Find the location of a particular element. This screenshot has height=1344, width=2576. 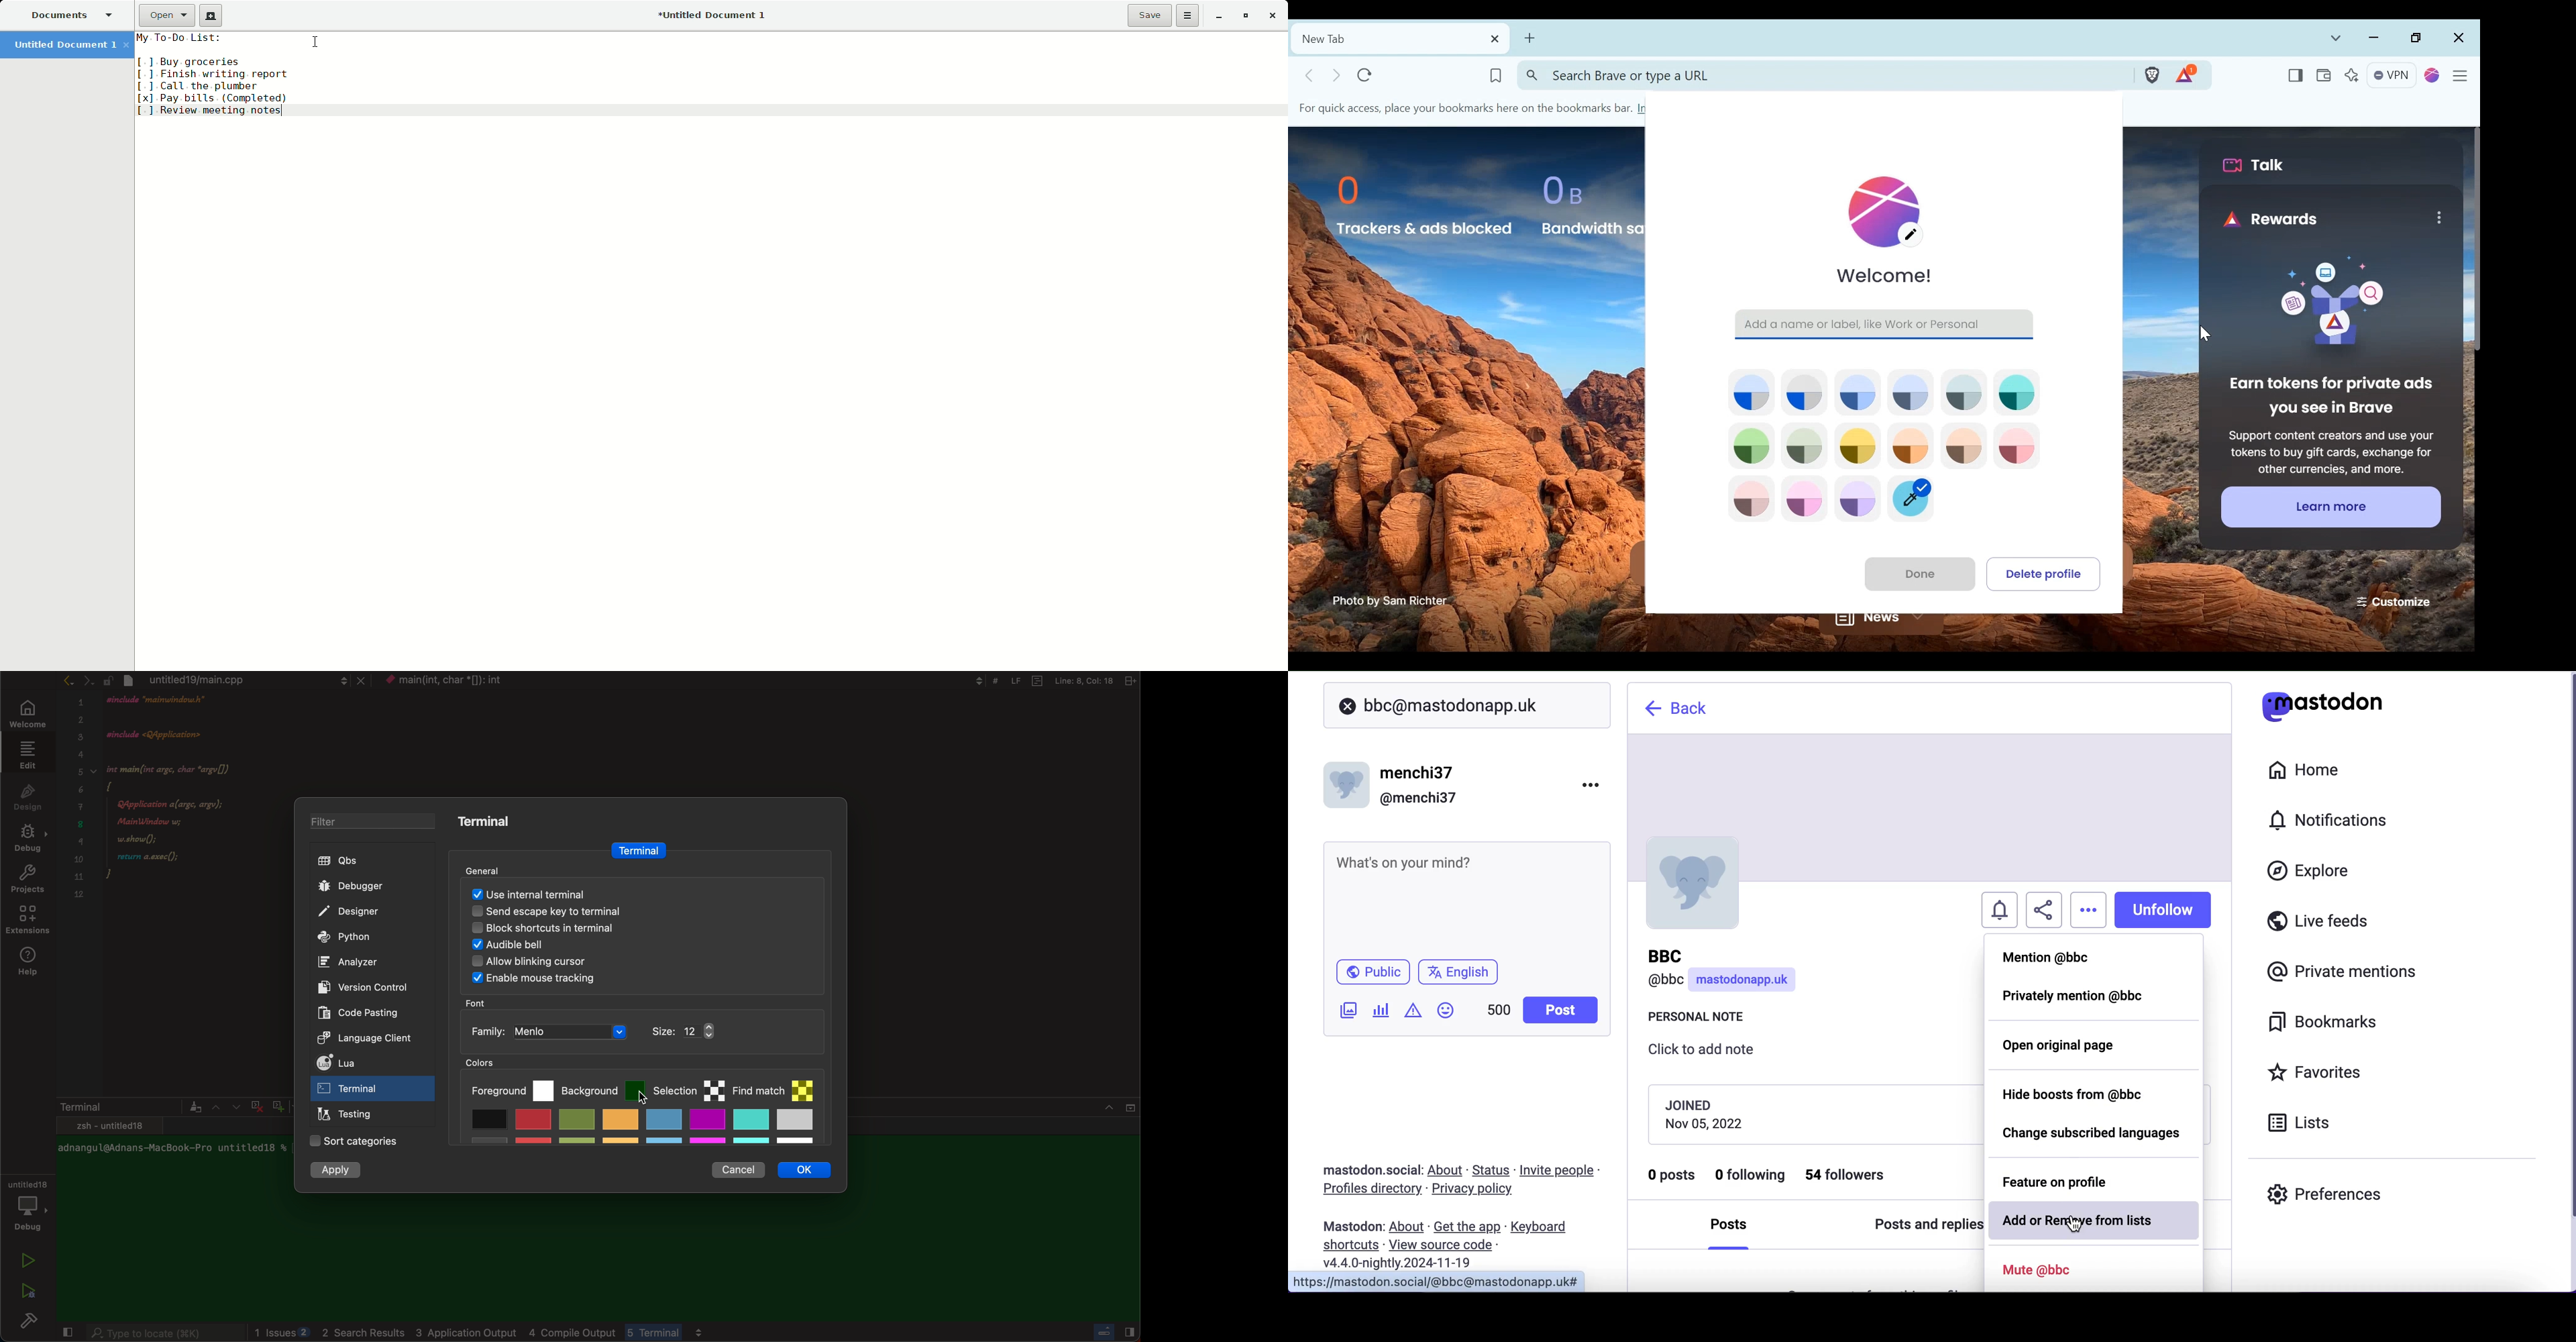

back is located at coordinates (1678, 708).